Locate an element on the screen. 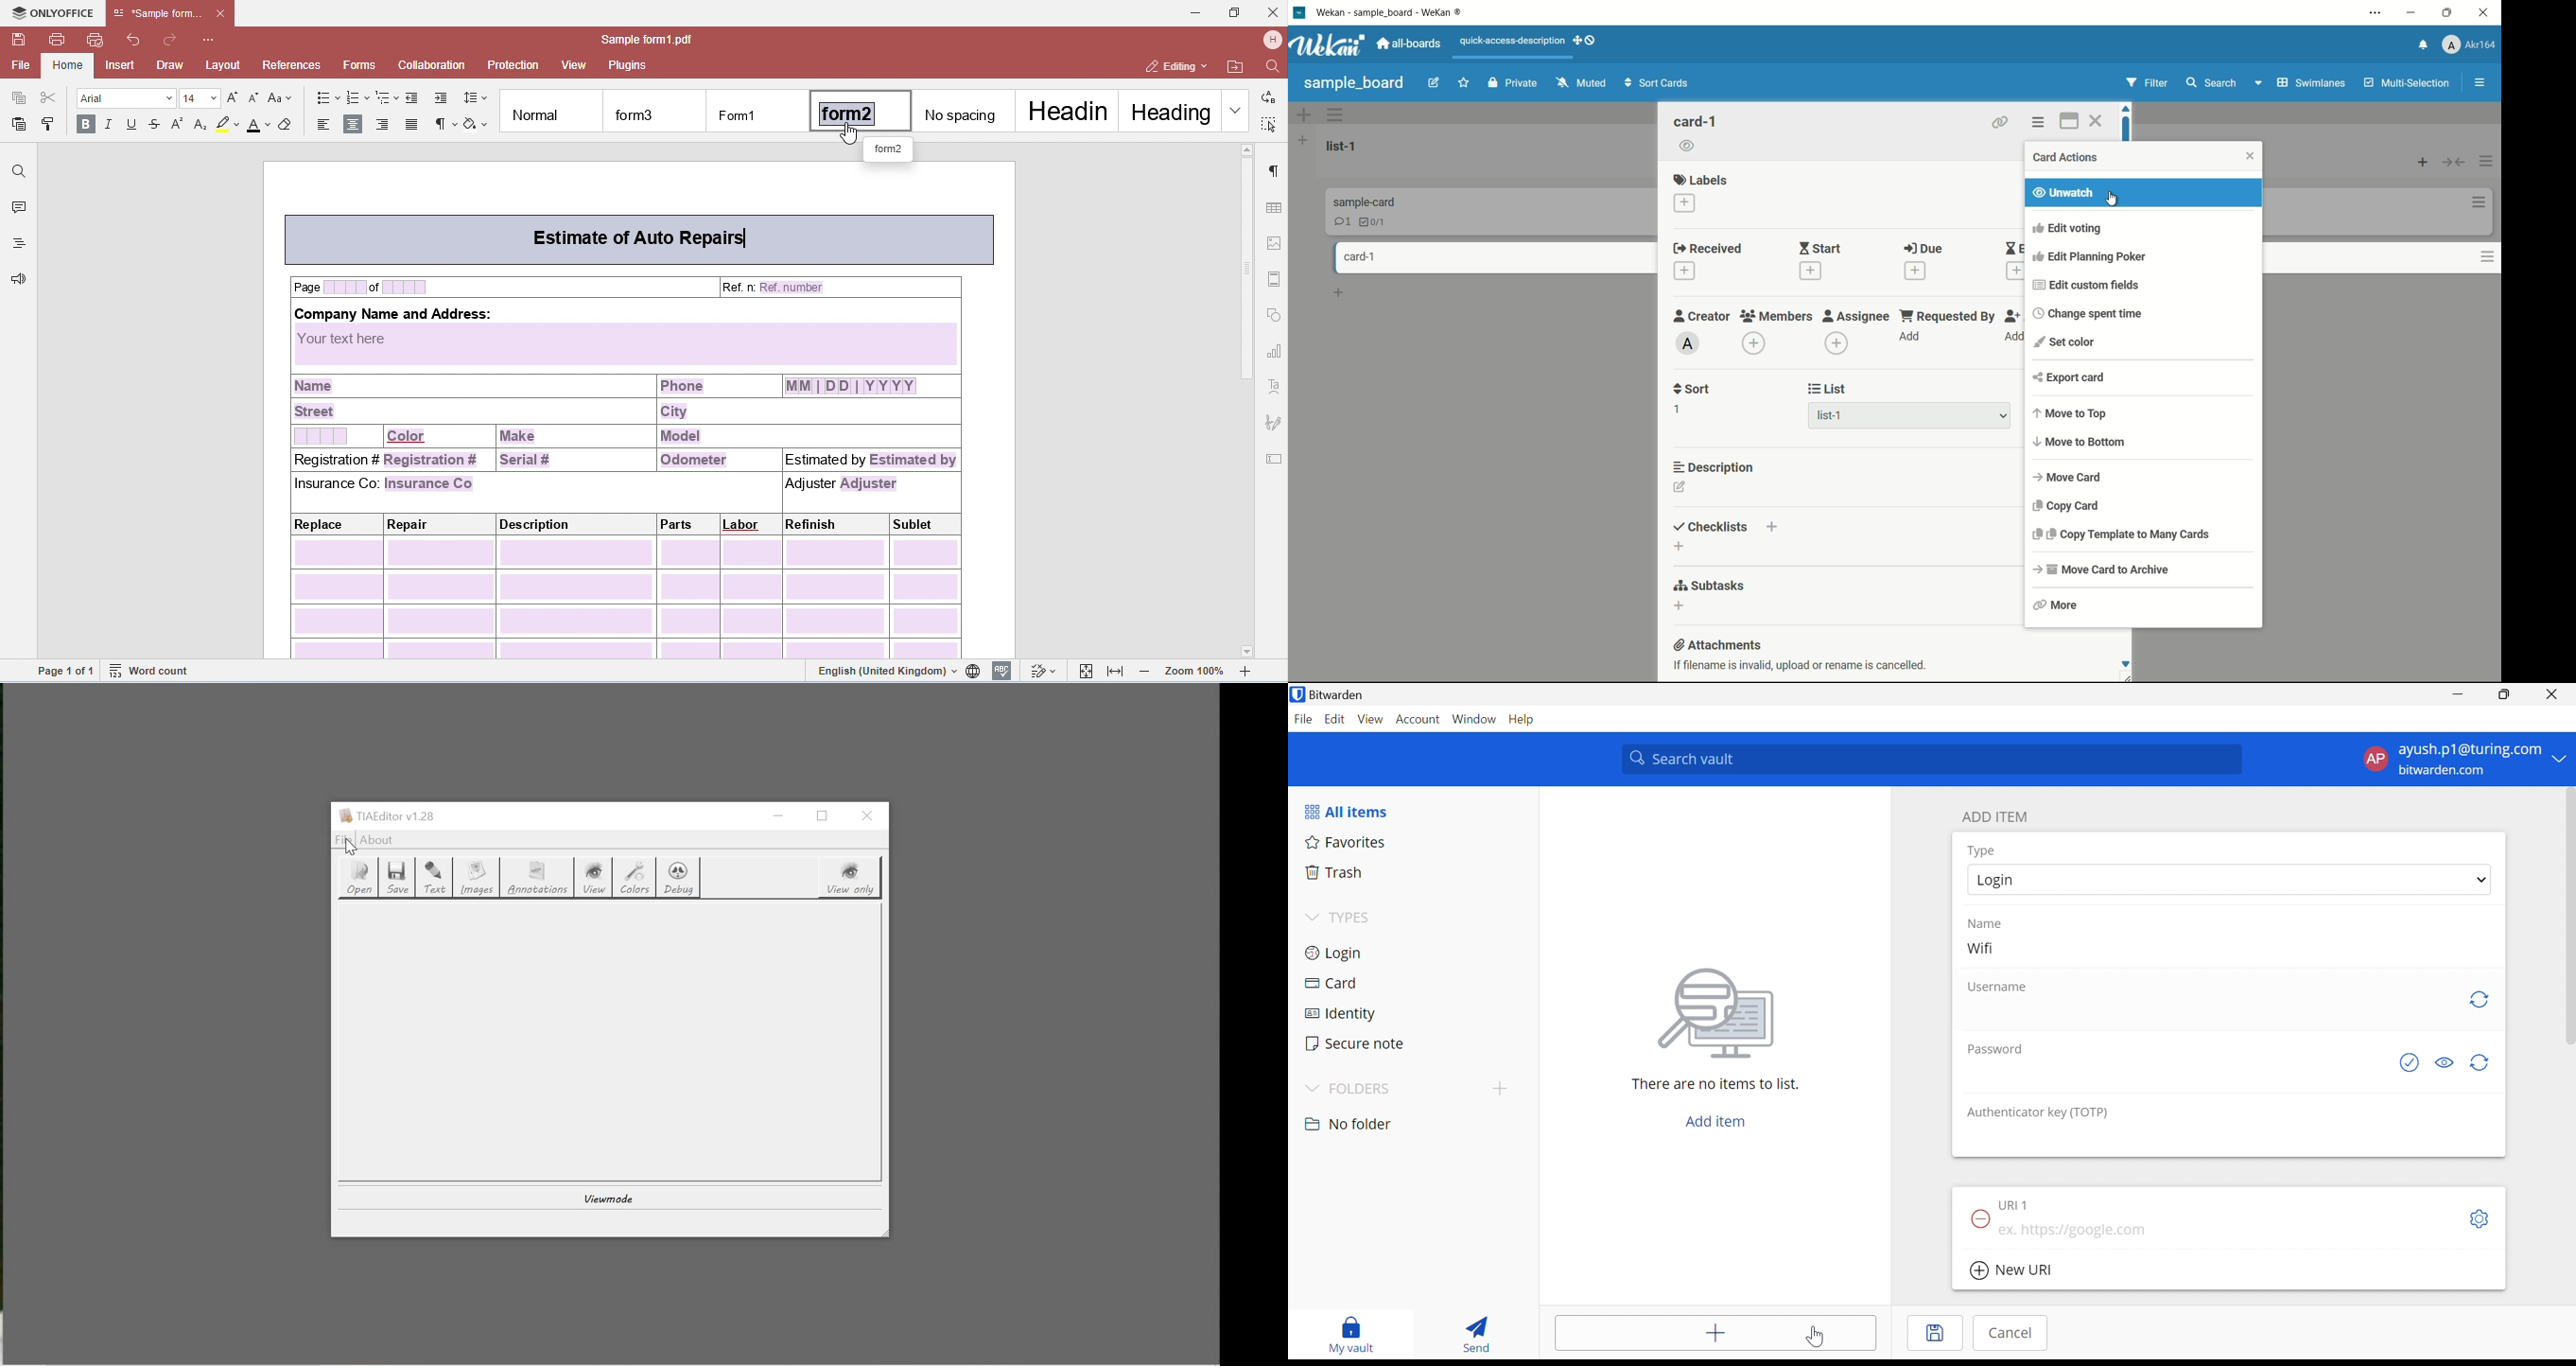 This screenshot has width=2576, height=1372. Cancel is located at coordinates (2012, 1333).